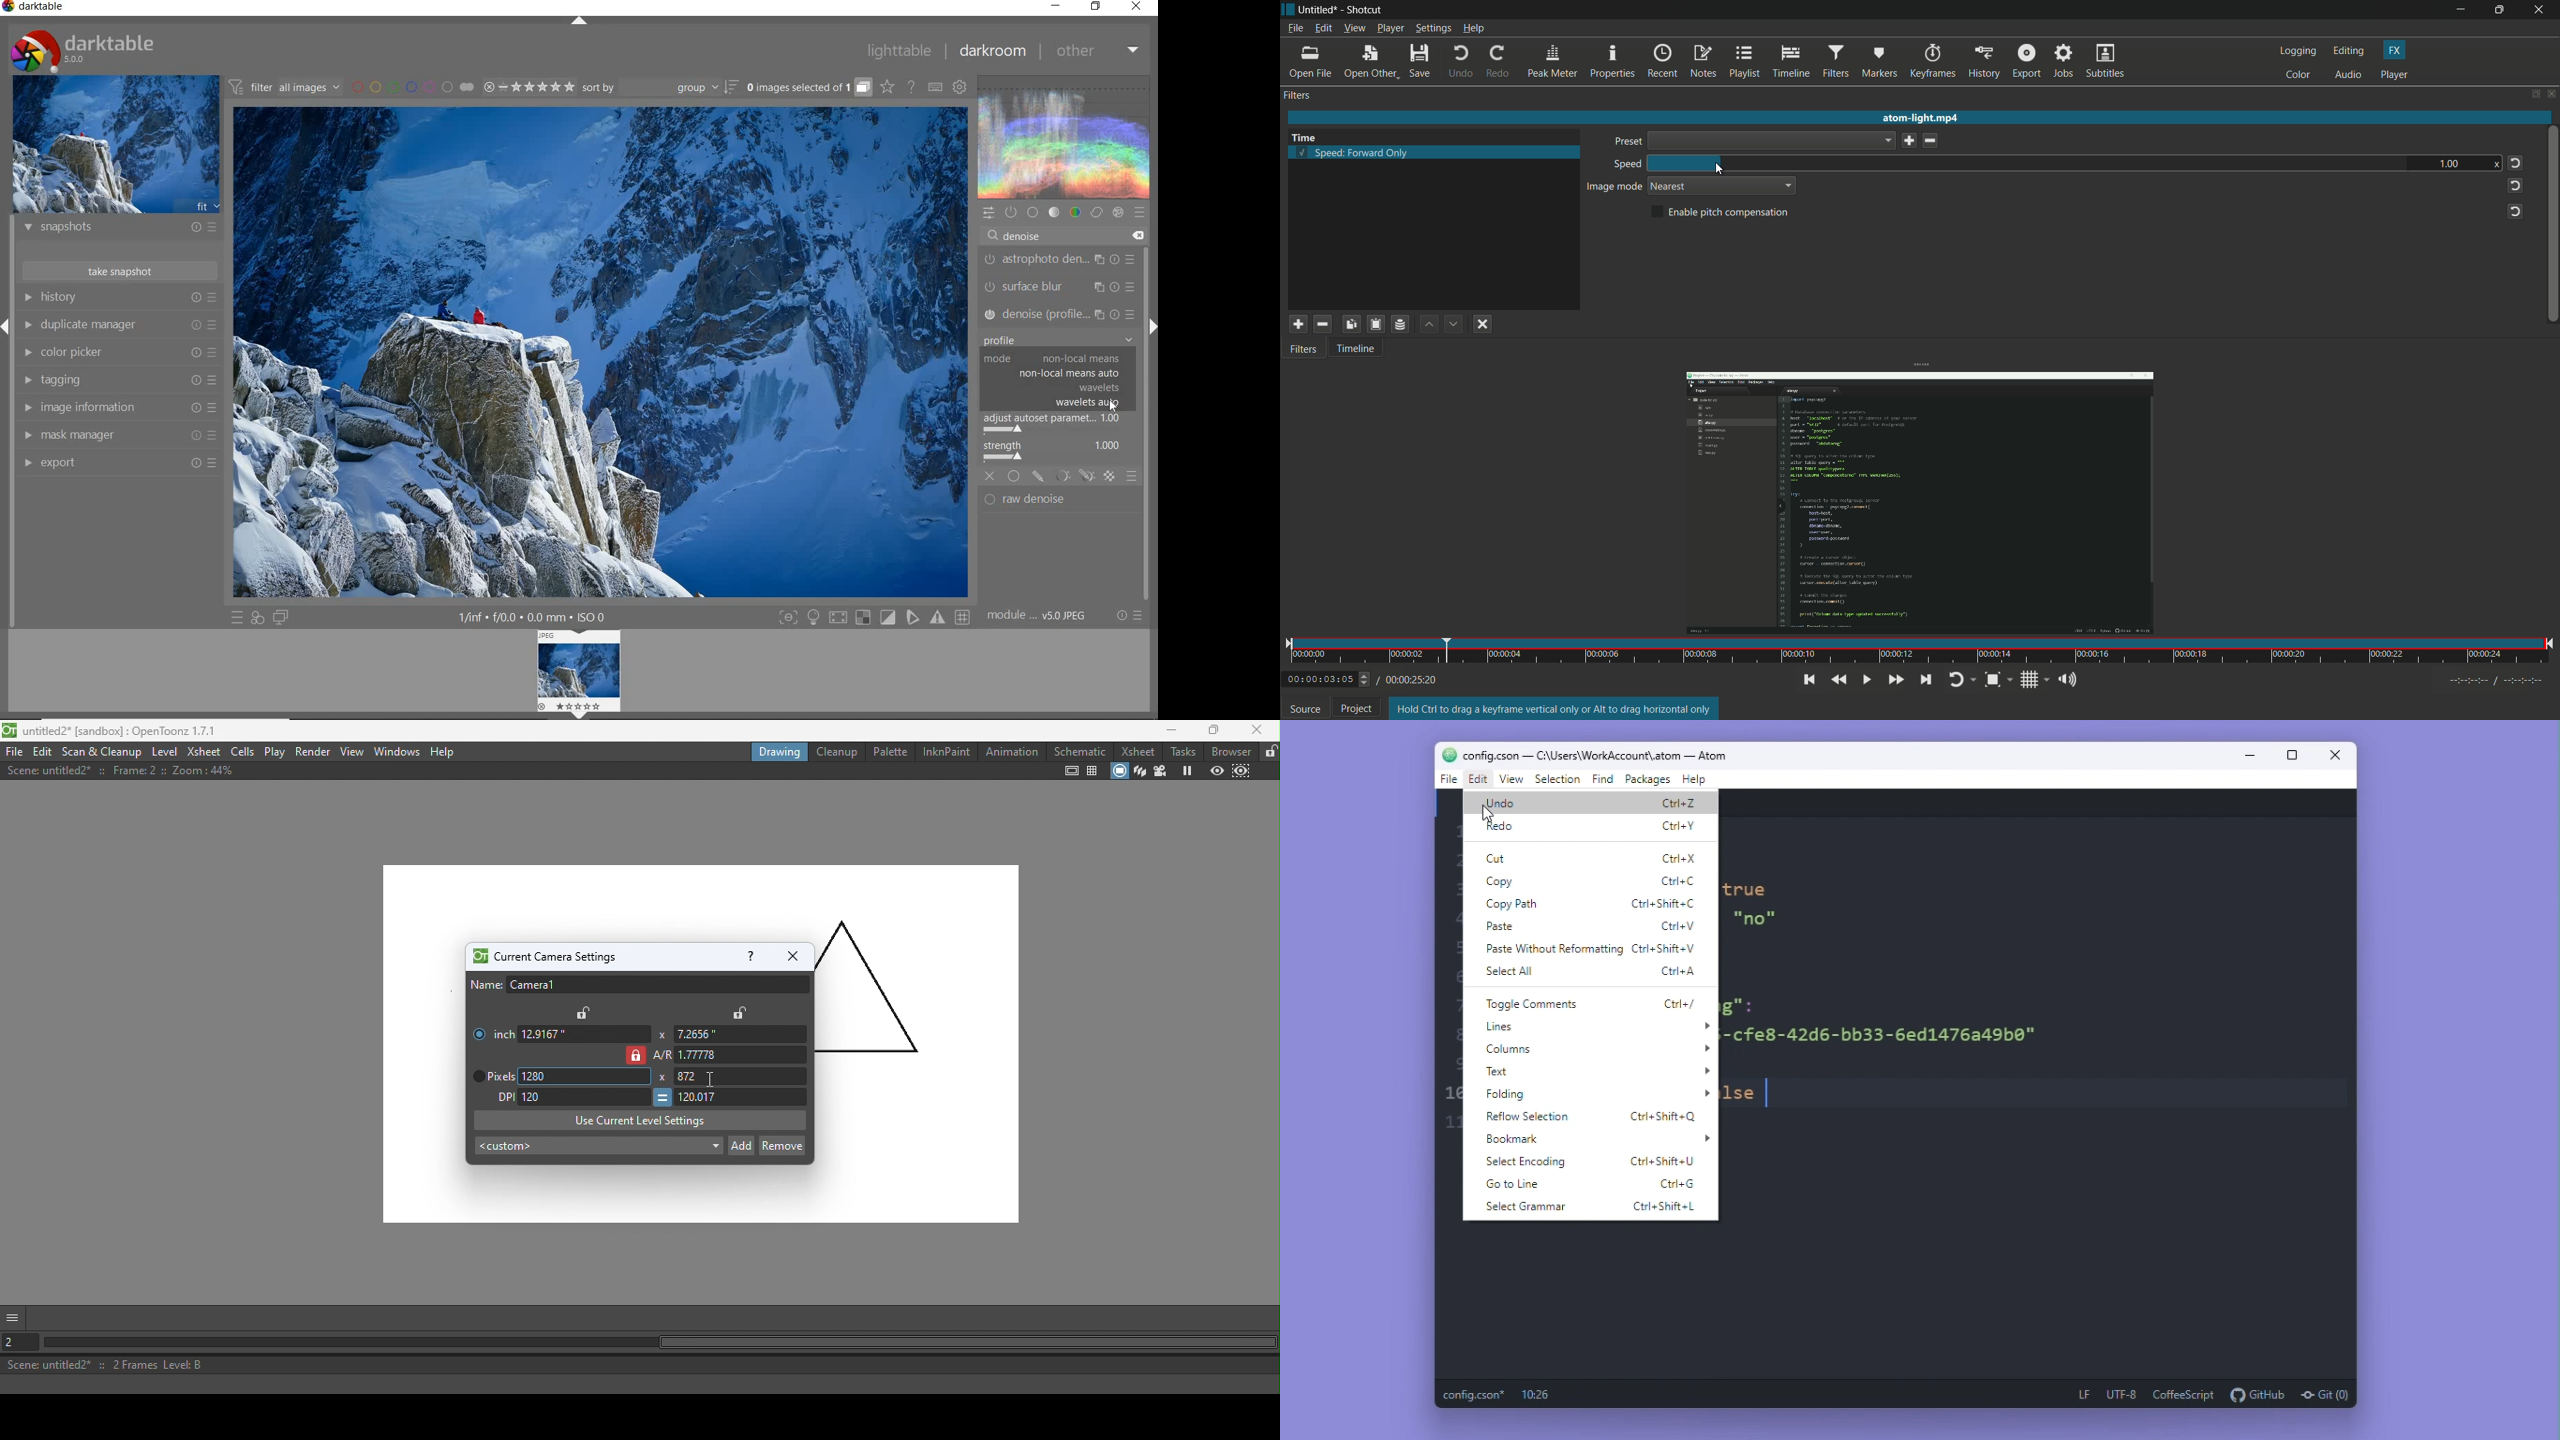 The width and height of the screenshot is (2576, 1456). Describe the element at coordinates (530, 87) in the screenshot. I see `range ratings for selected images` at that location.